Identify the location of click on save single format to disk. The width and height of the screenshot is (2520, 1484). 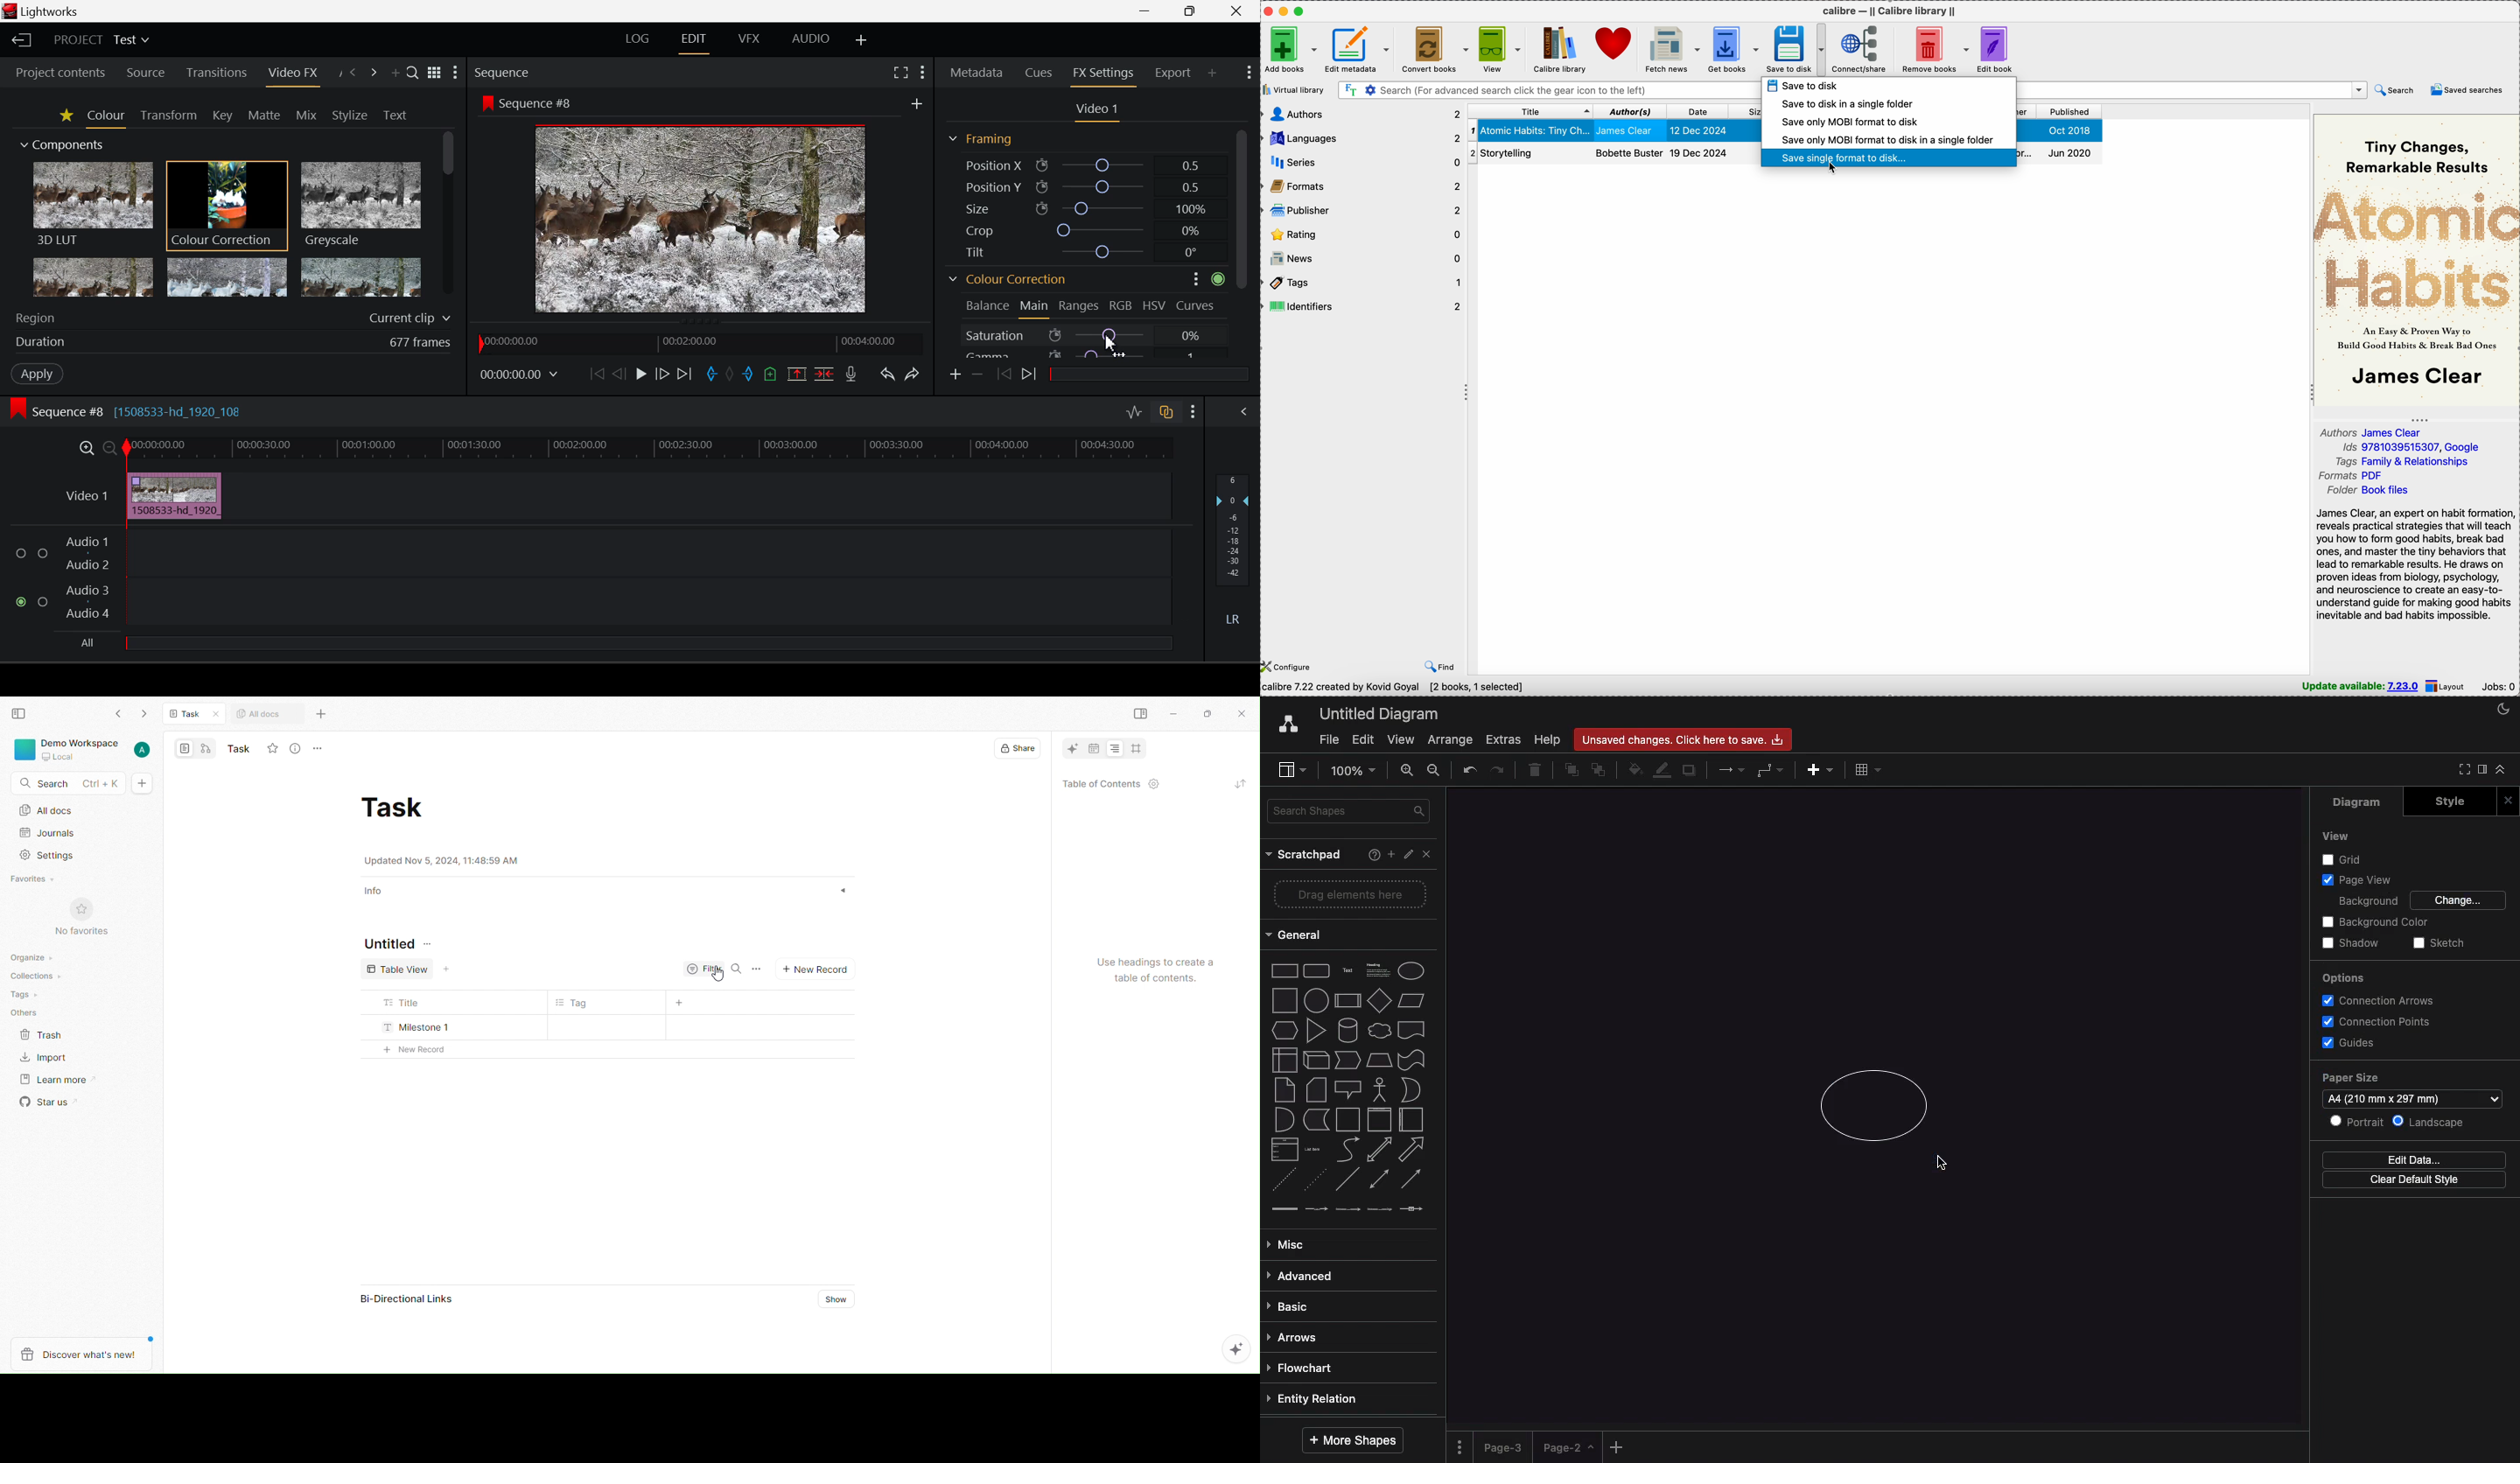
(1889, 157).